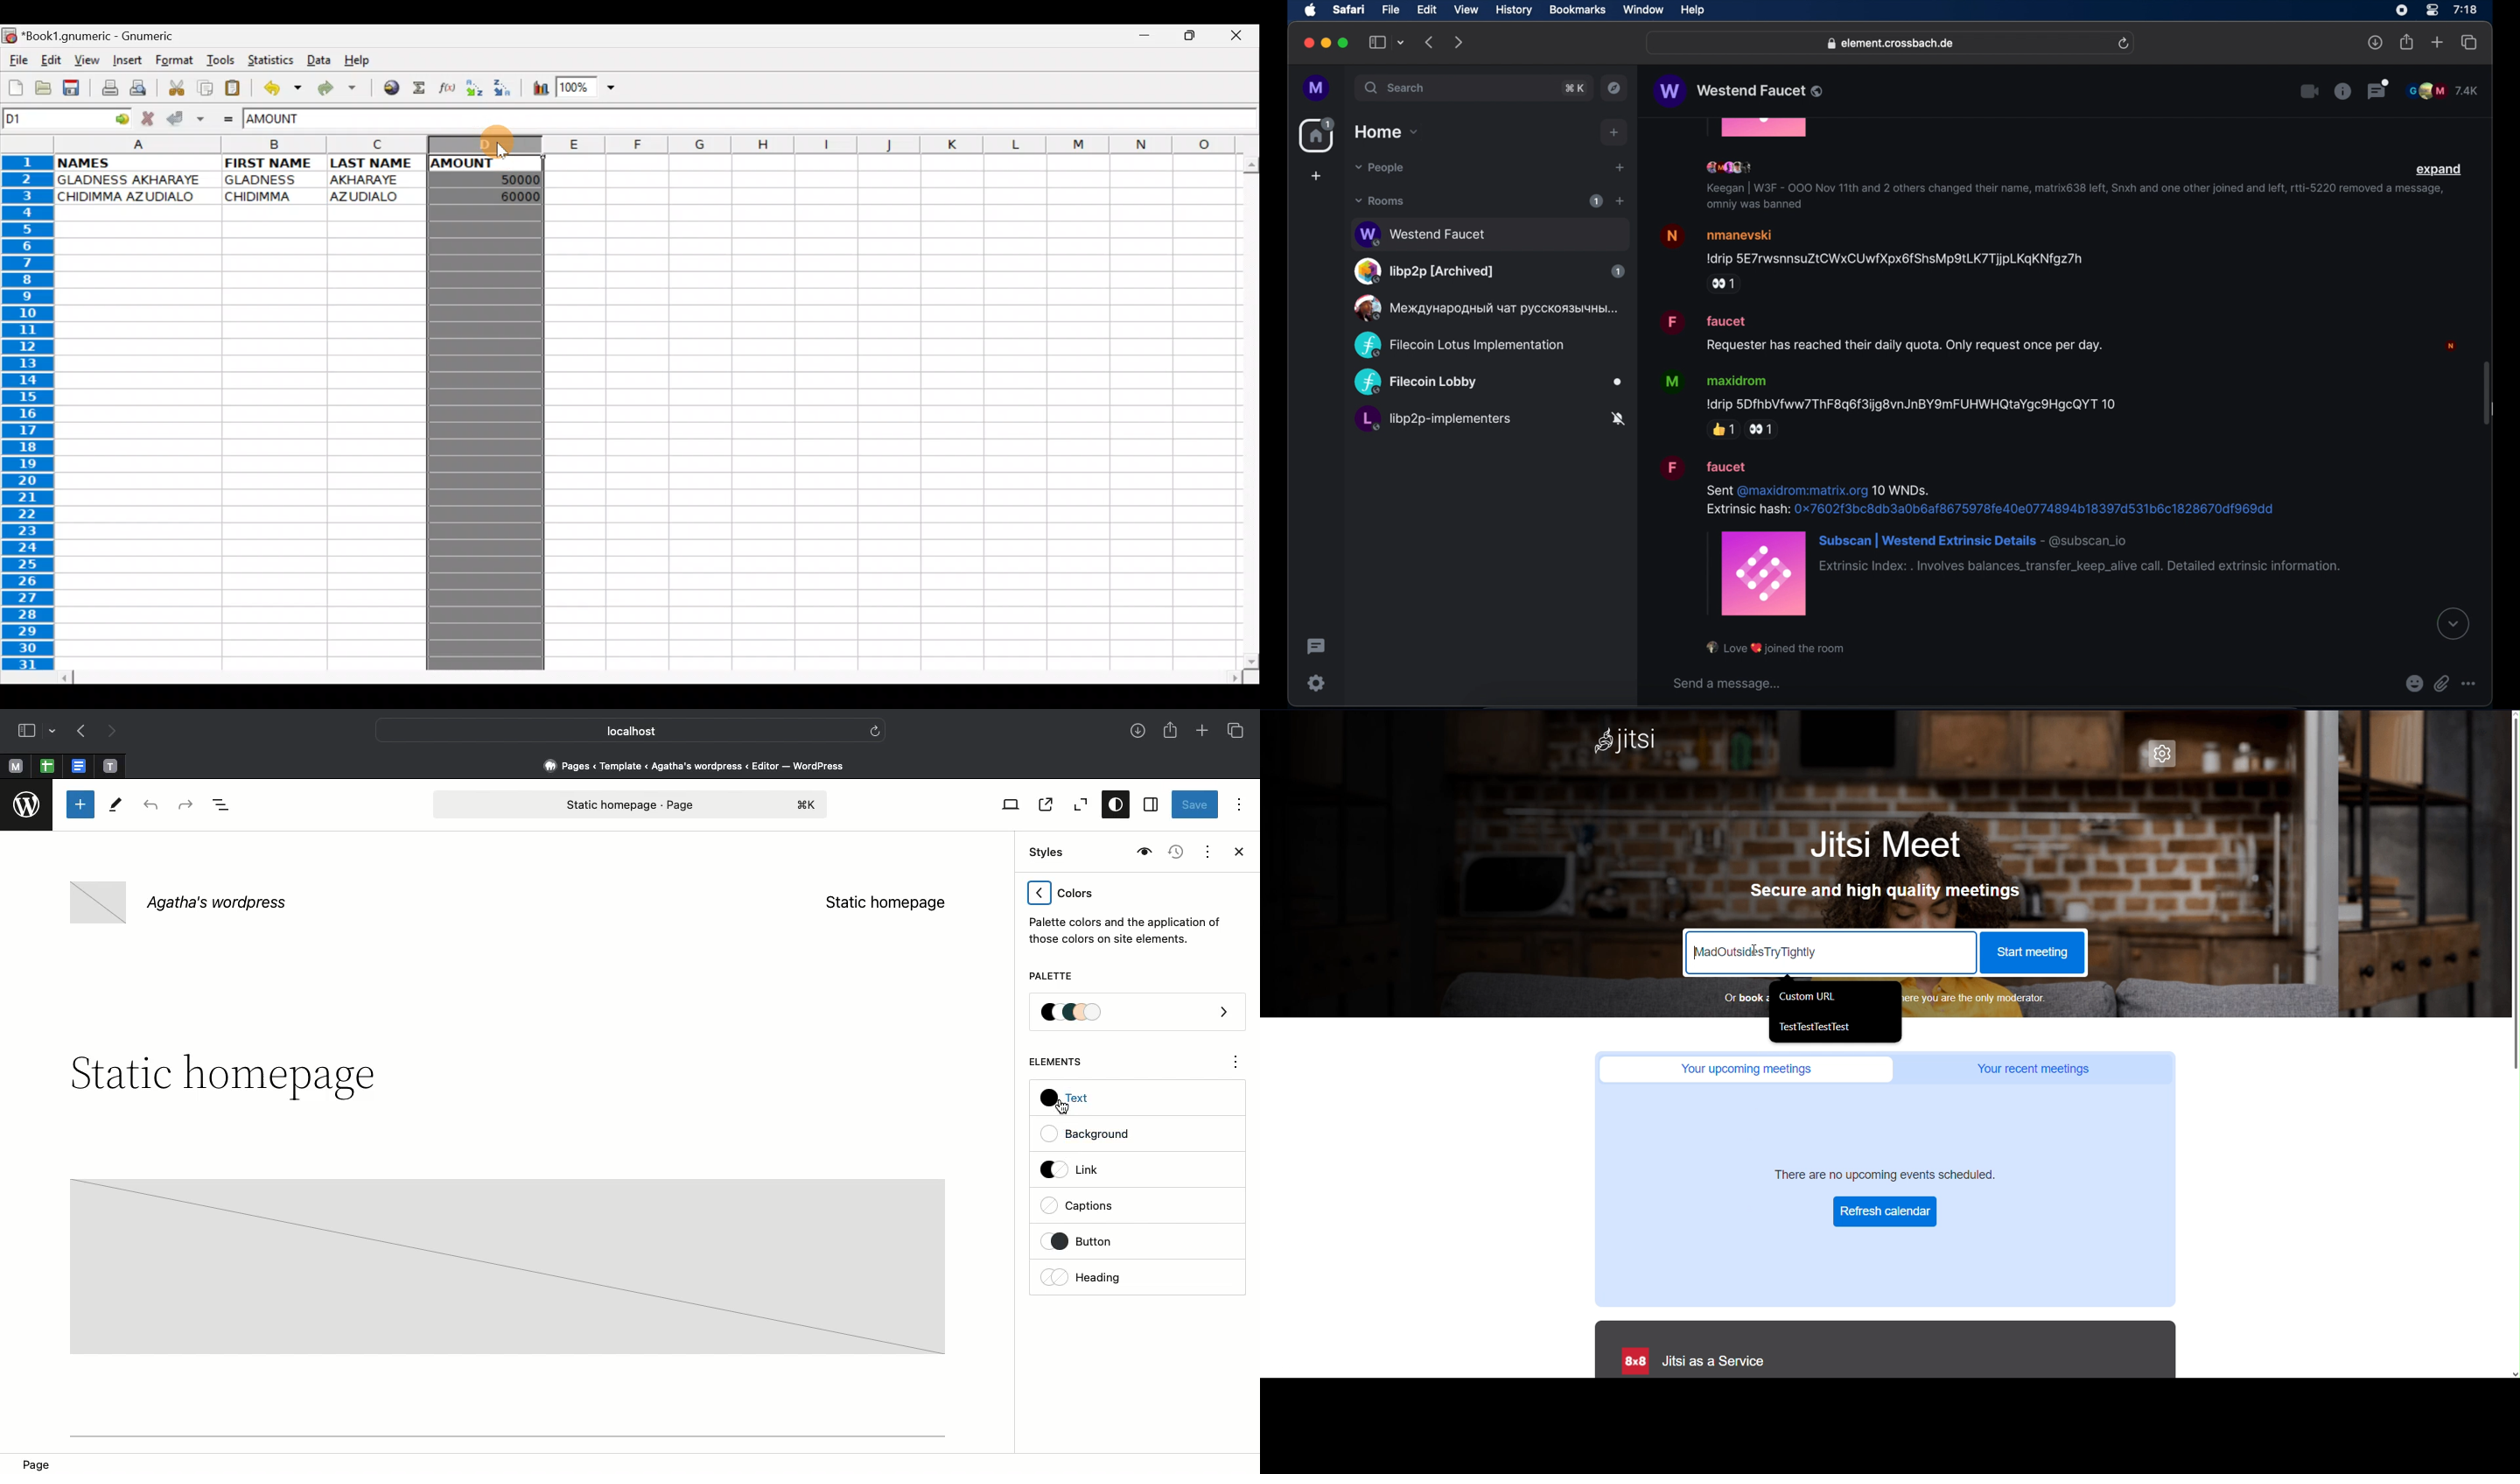 This screenshot has width=2520, height=1484. Describe the element at coordinates (1887, 1174) in the screenshot. I see `There are no upcoming events scheduled` at that location.